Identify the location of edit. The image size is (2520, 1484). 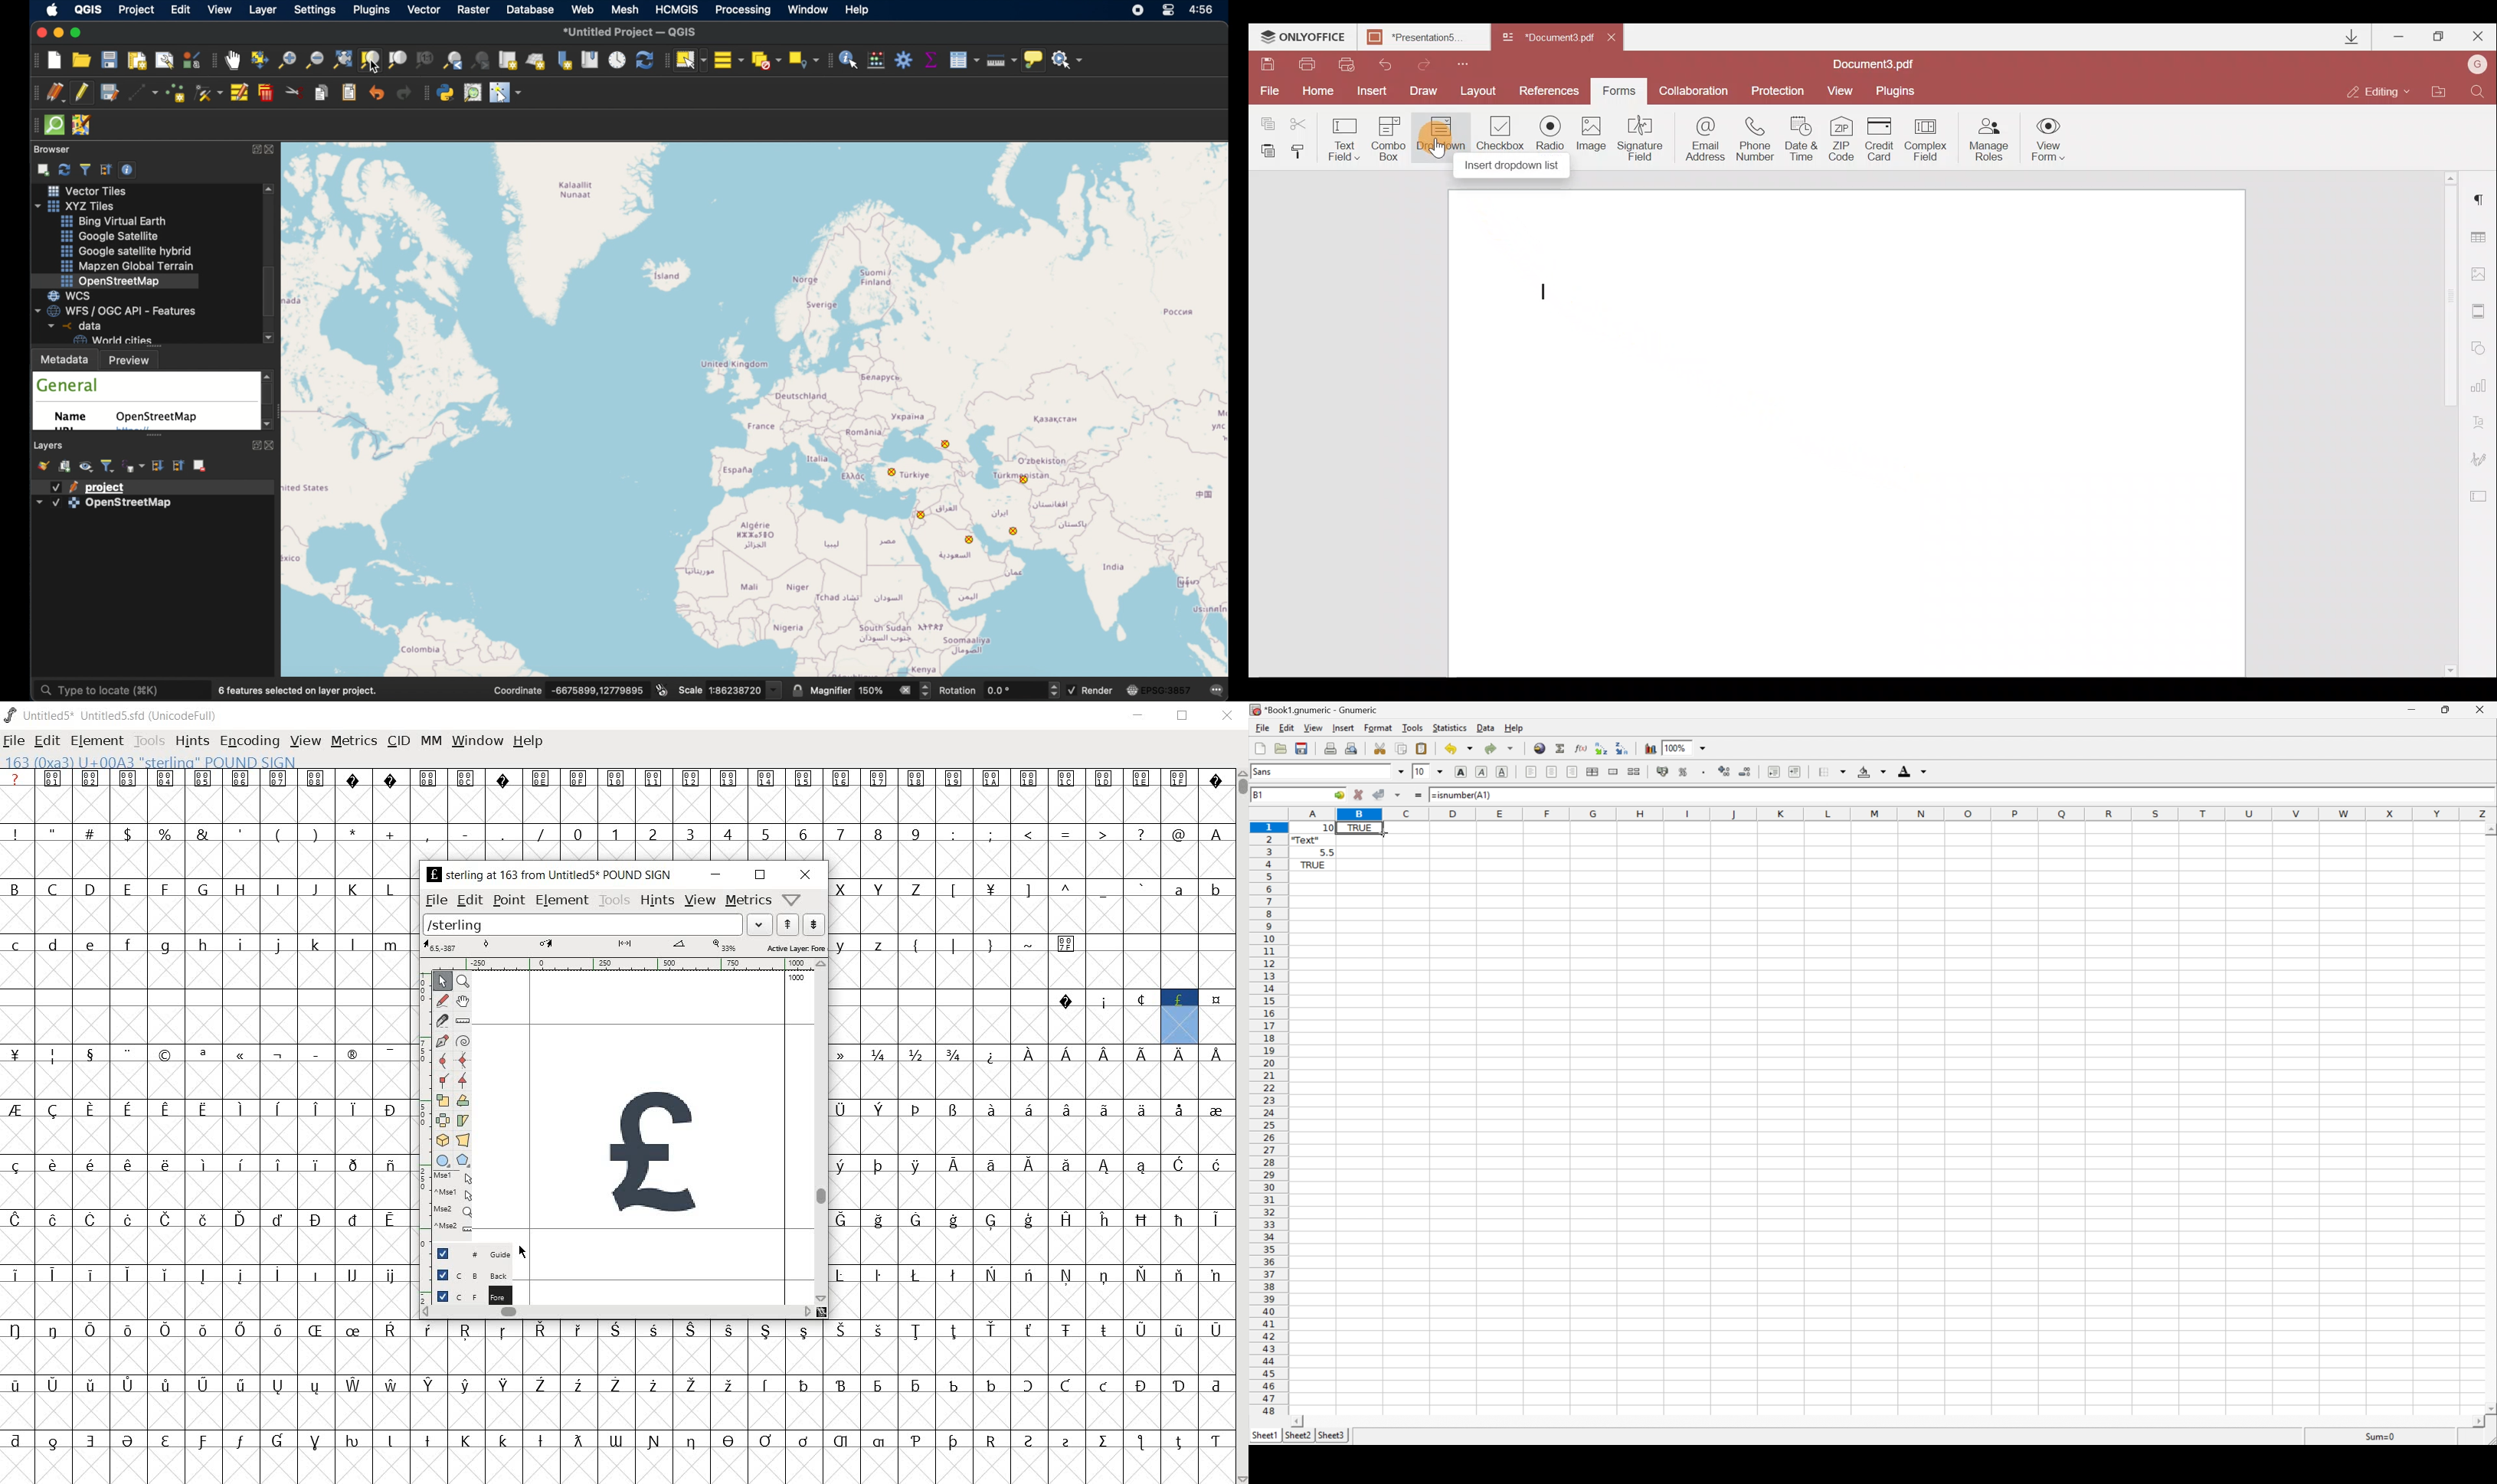
(47, 742).